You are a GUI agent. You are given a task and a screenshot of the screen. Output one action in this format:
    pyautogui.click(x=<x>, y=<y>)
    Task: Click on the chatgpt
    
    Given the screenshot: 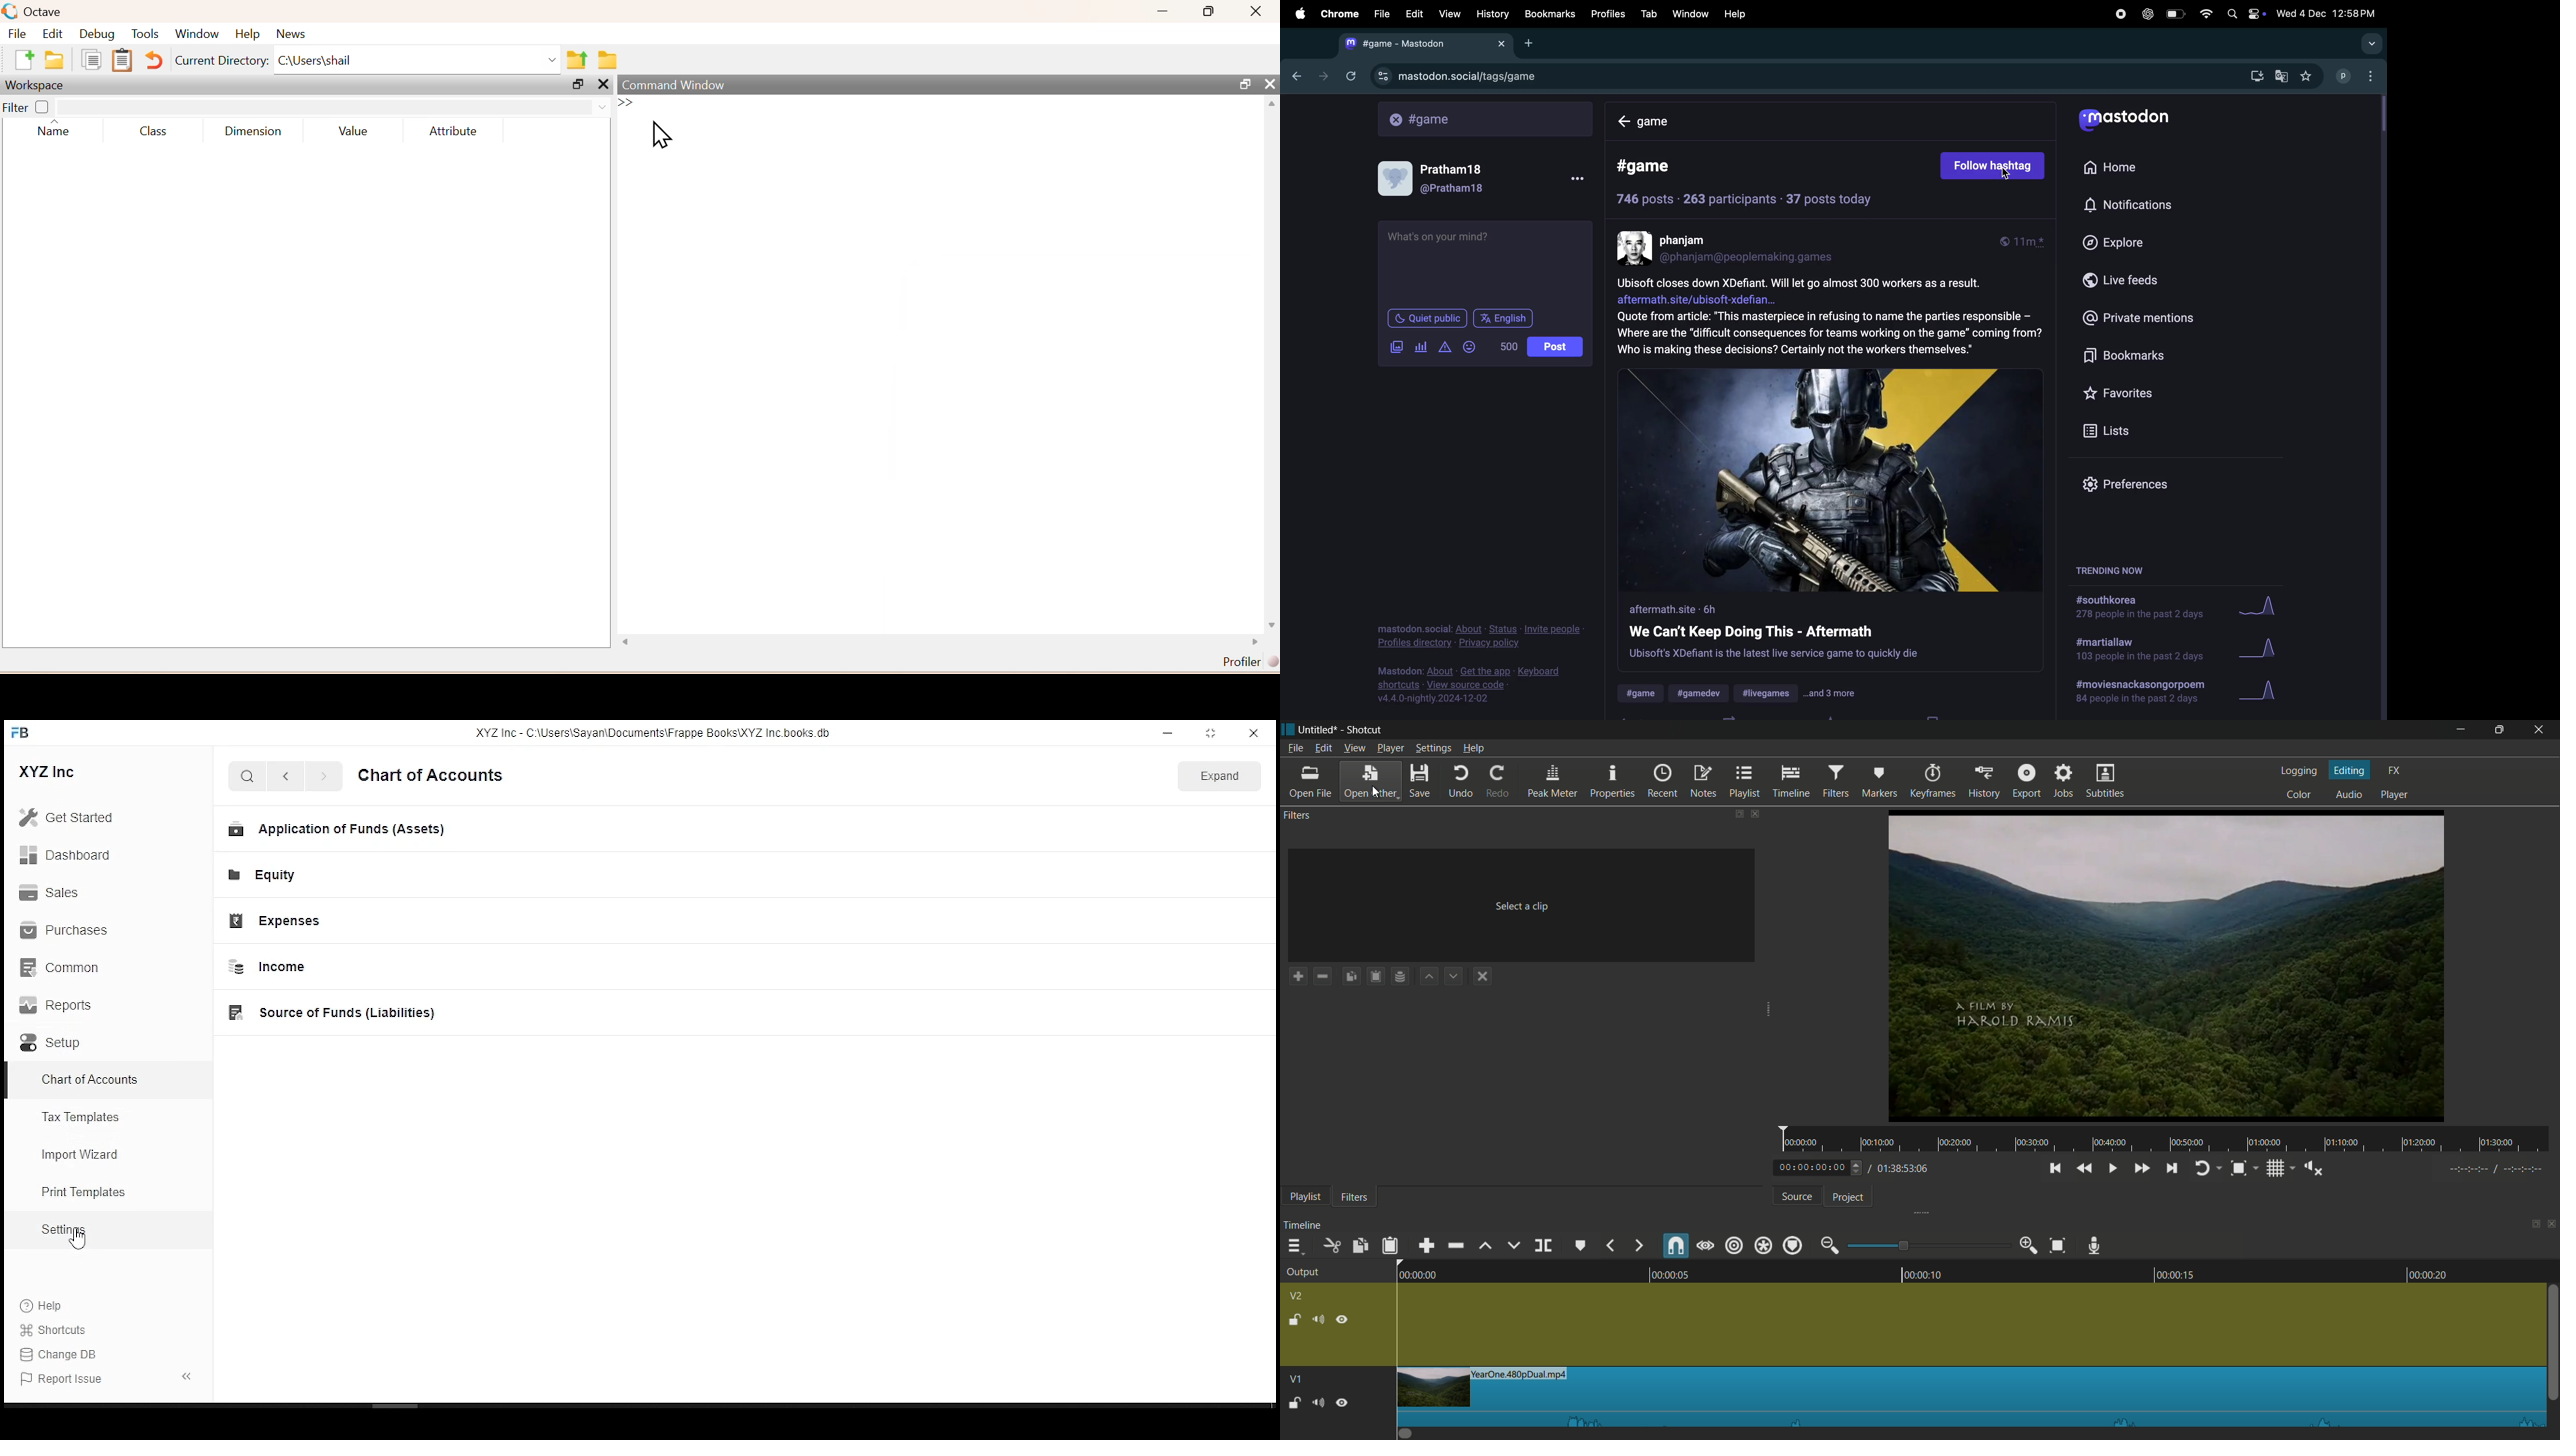 What is the action you would take?
    pyautogui.click(x=2148, y=14)
    